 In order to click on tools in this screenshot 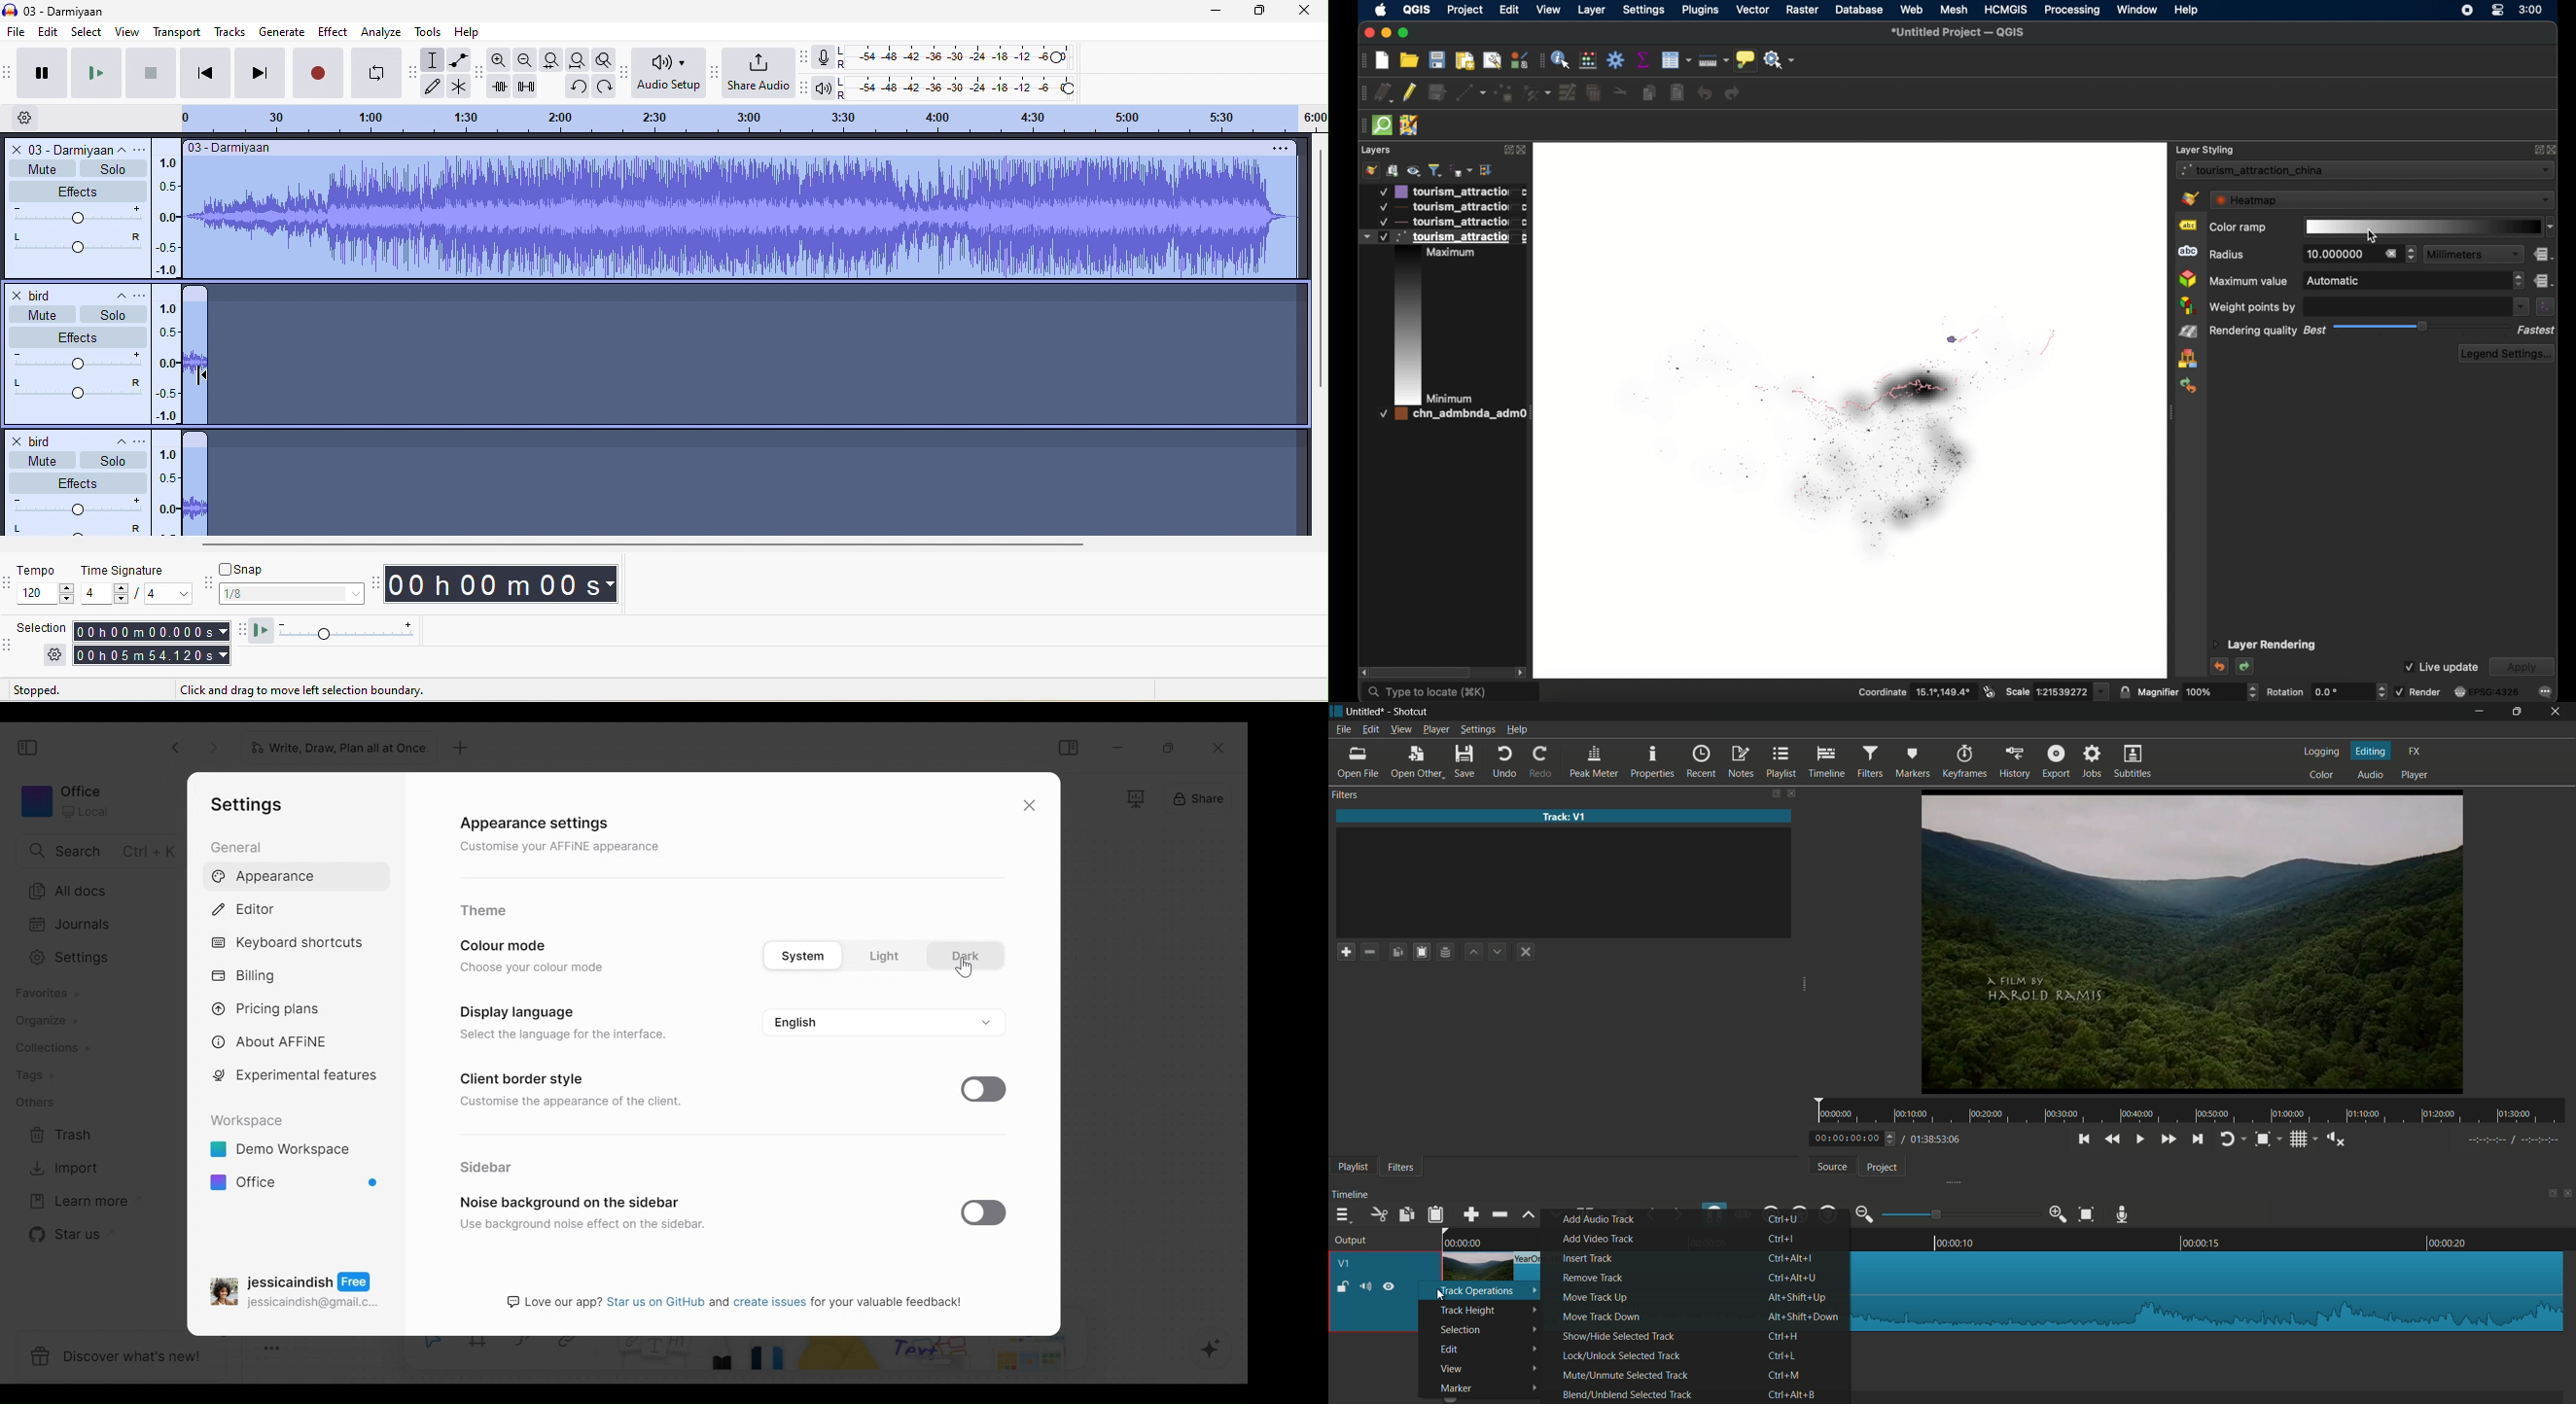, I will do `click(429, 31)`.